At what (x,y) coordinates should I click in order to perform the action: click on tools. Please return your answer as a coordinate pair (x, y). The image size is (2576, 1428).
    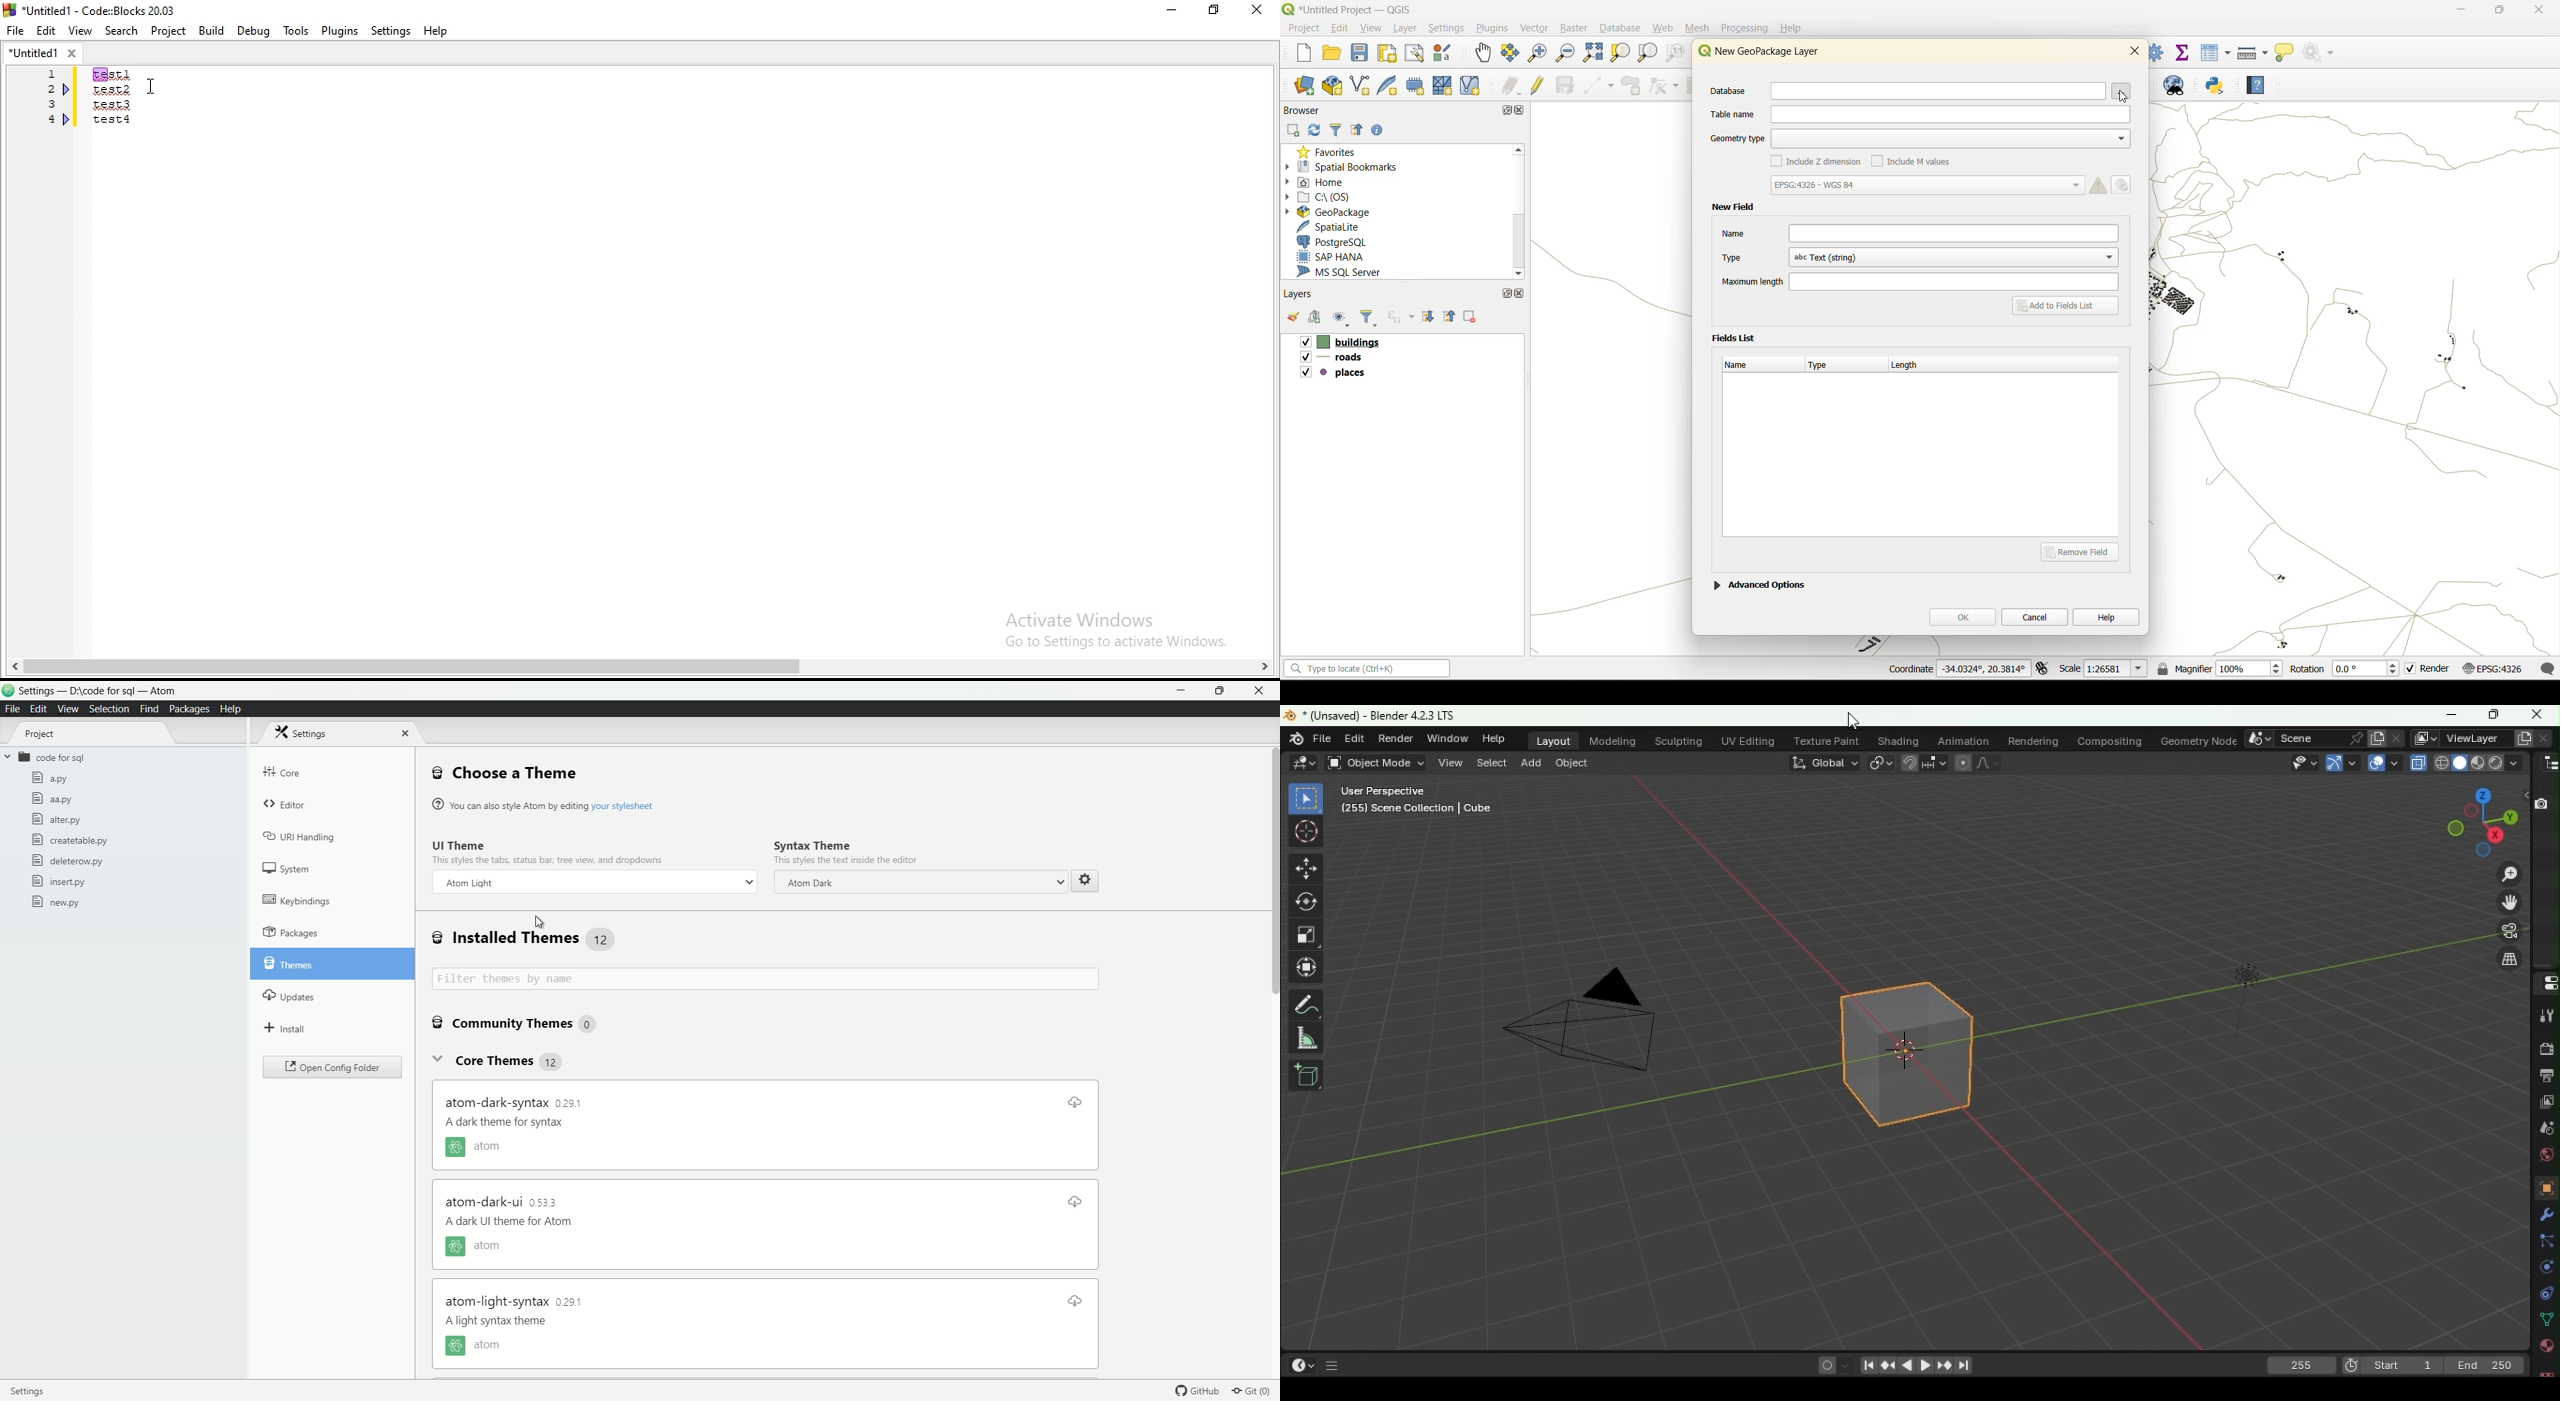
    Looking at the image, I should click on (294, 31).